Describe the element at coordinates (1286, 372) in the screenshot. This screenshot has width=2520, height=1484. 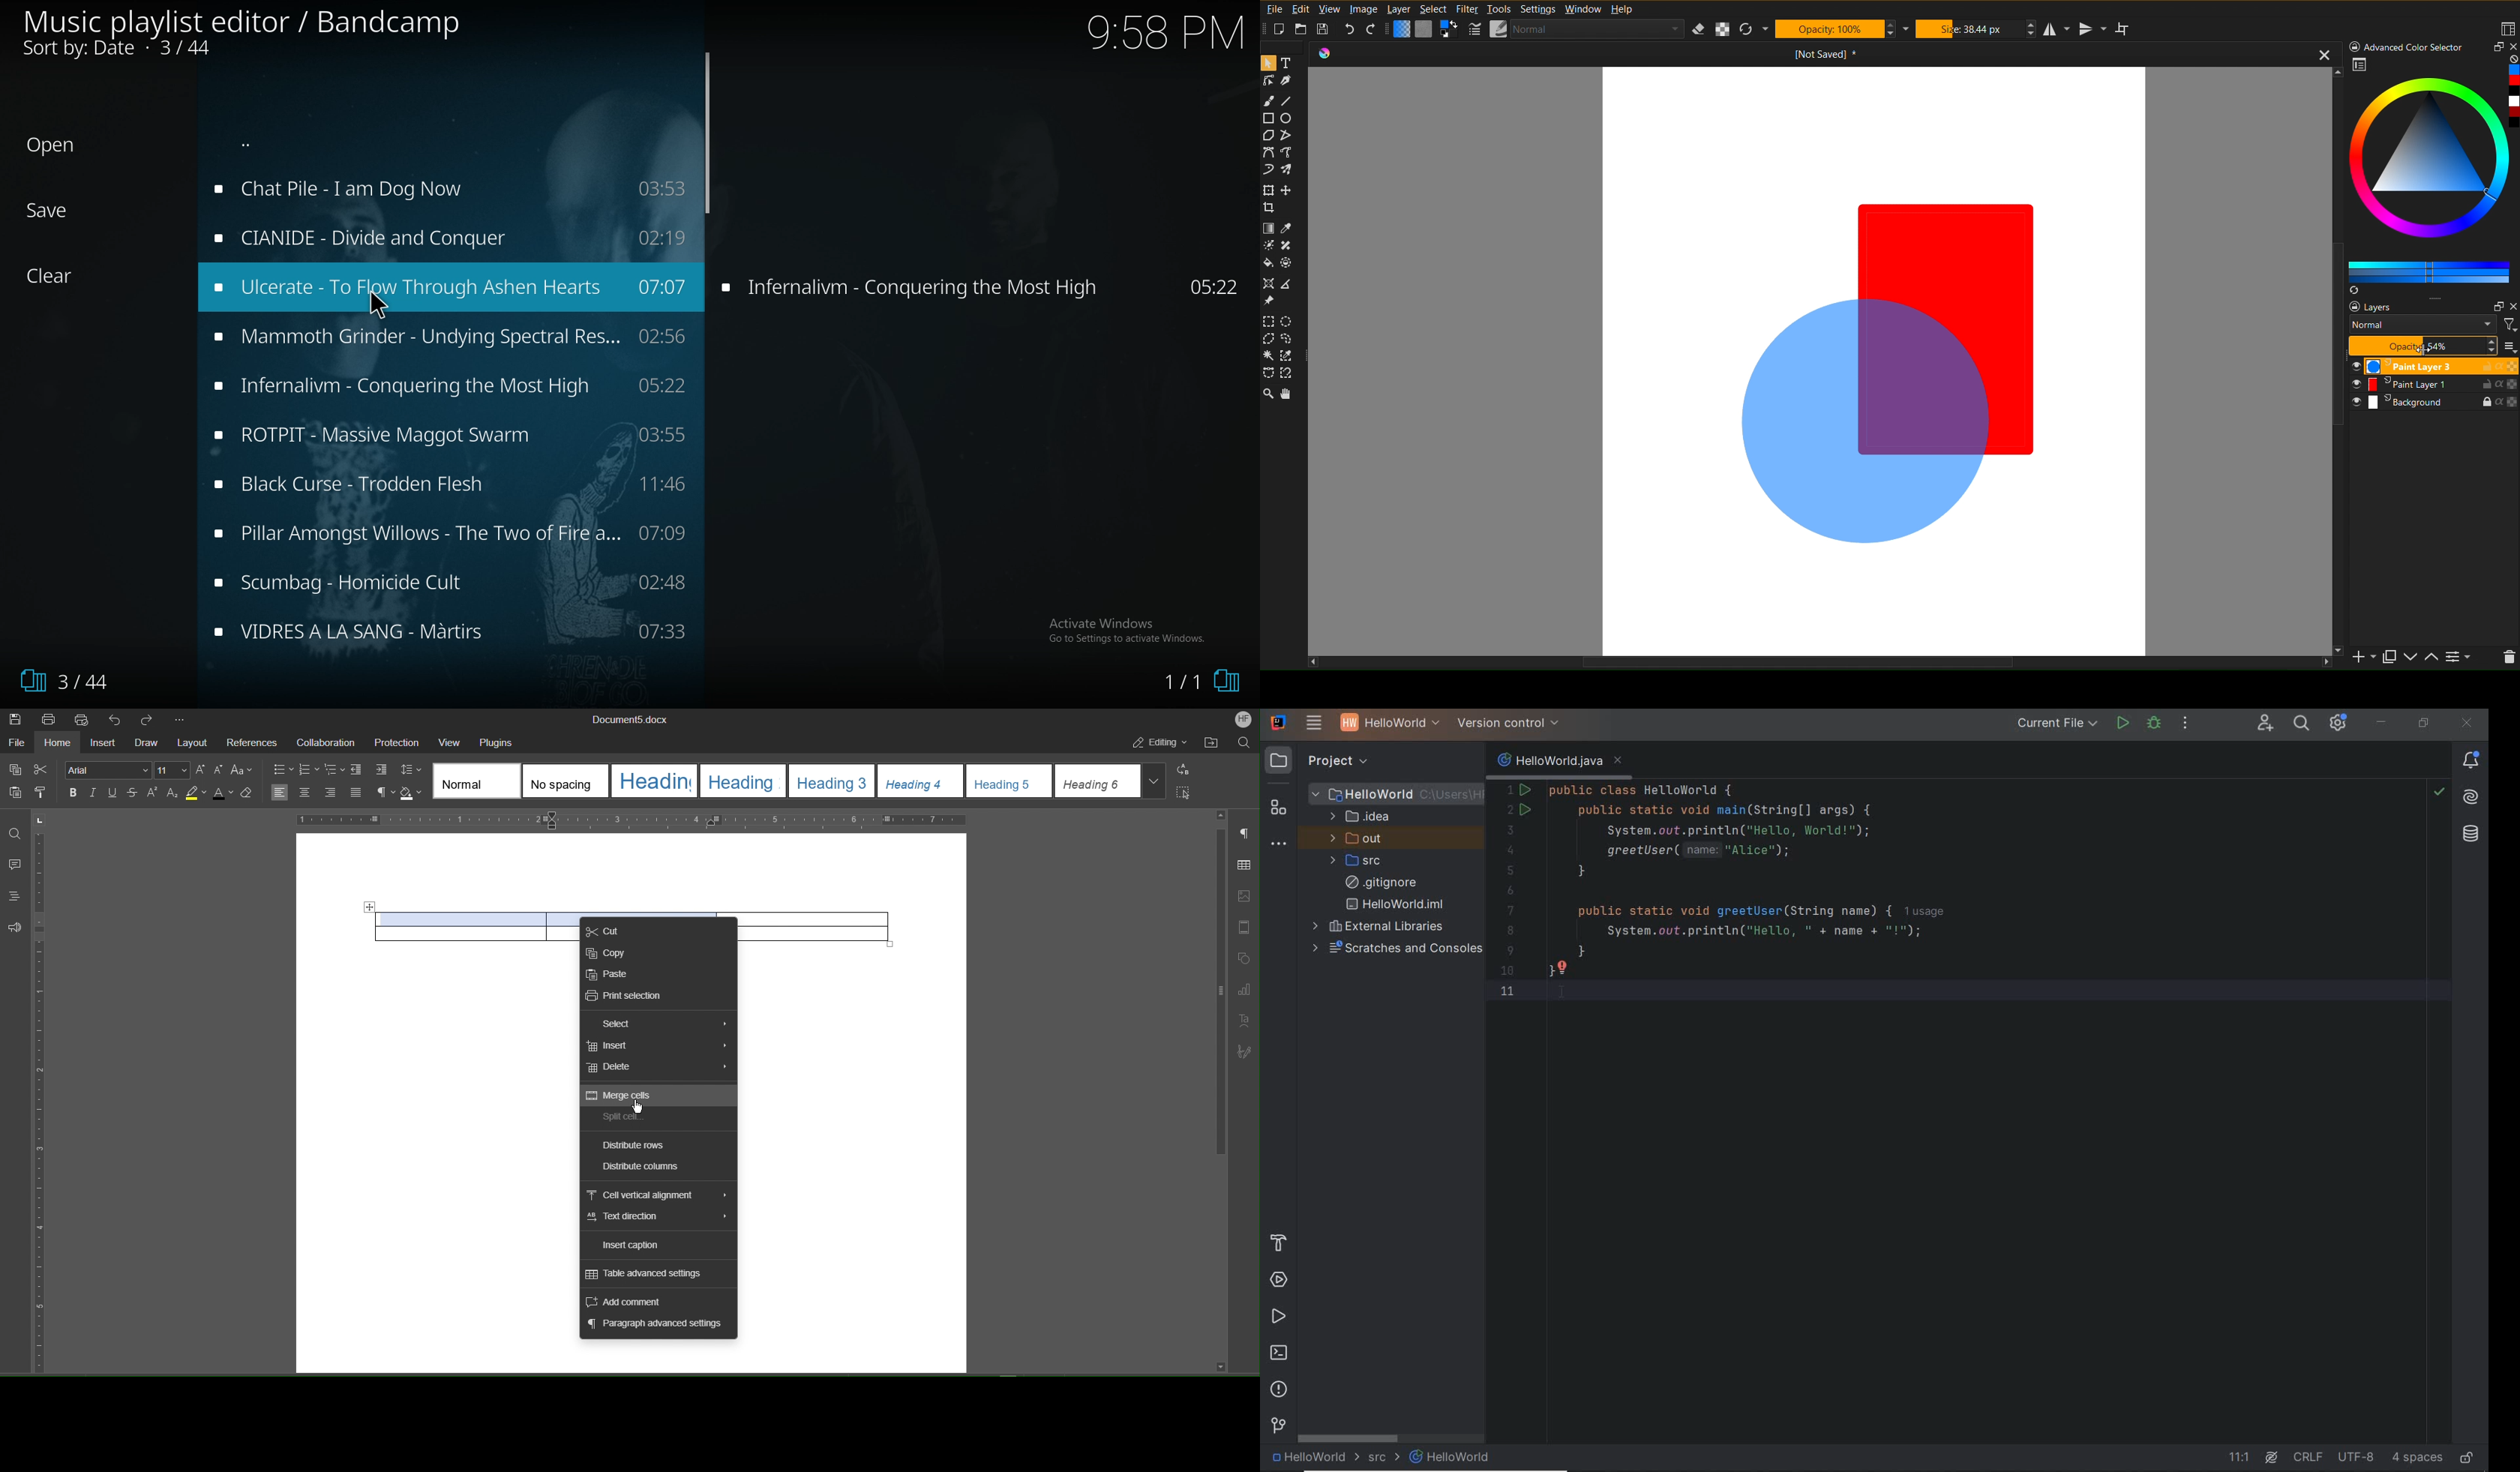
I see `Selection Tool` at that location.